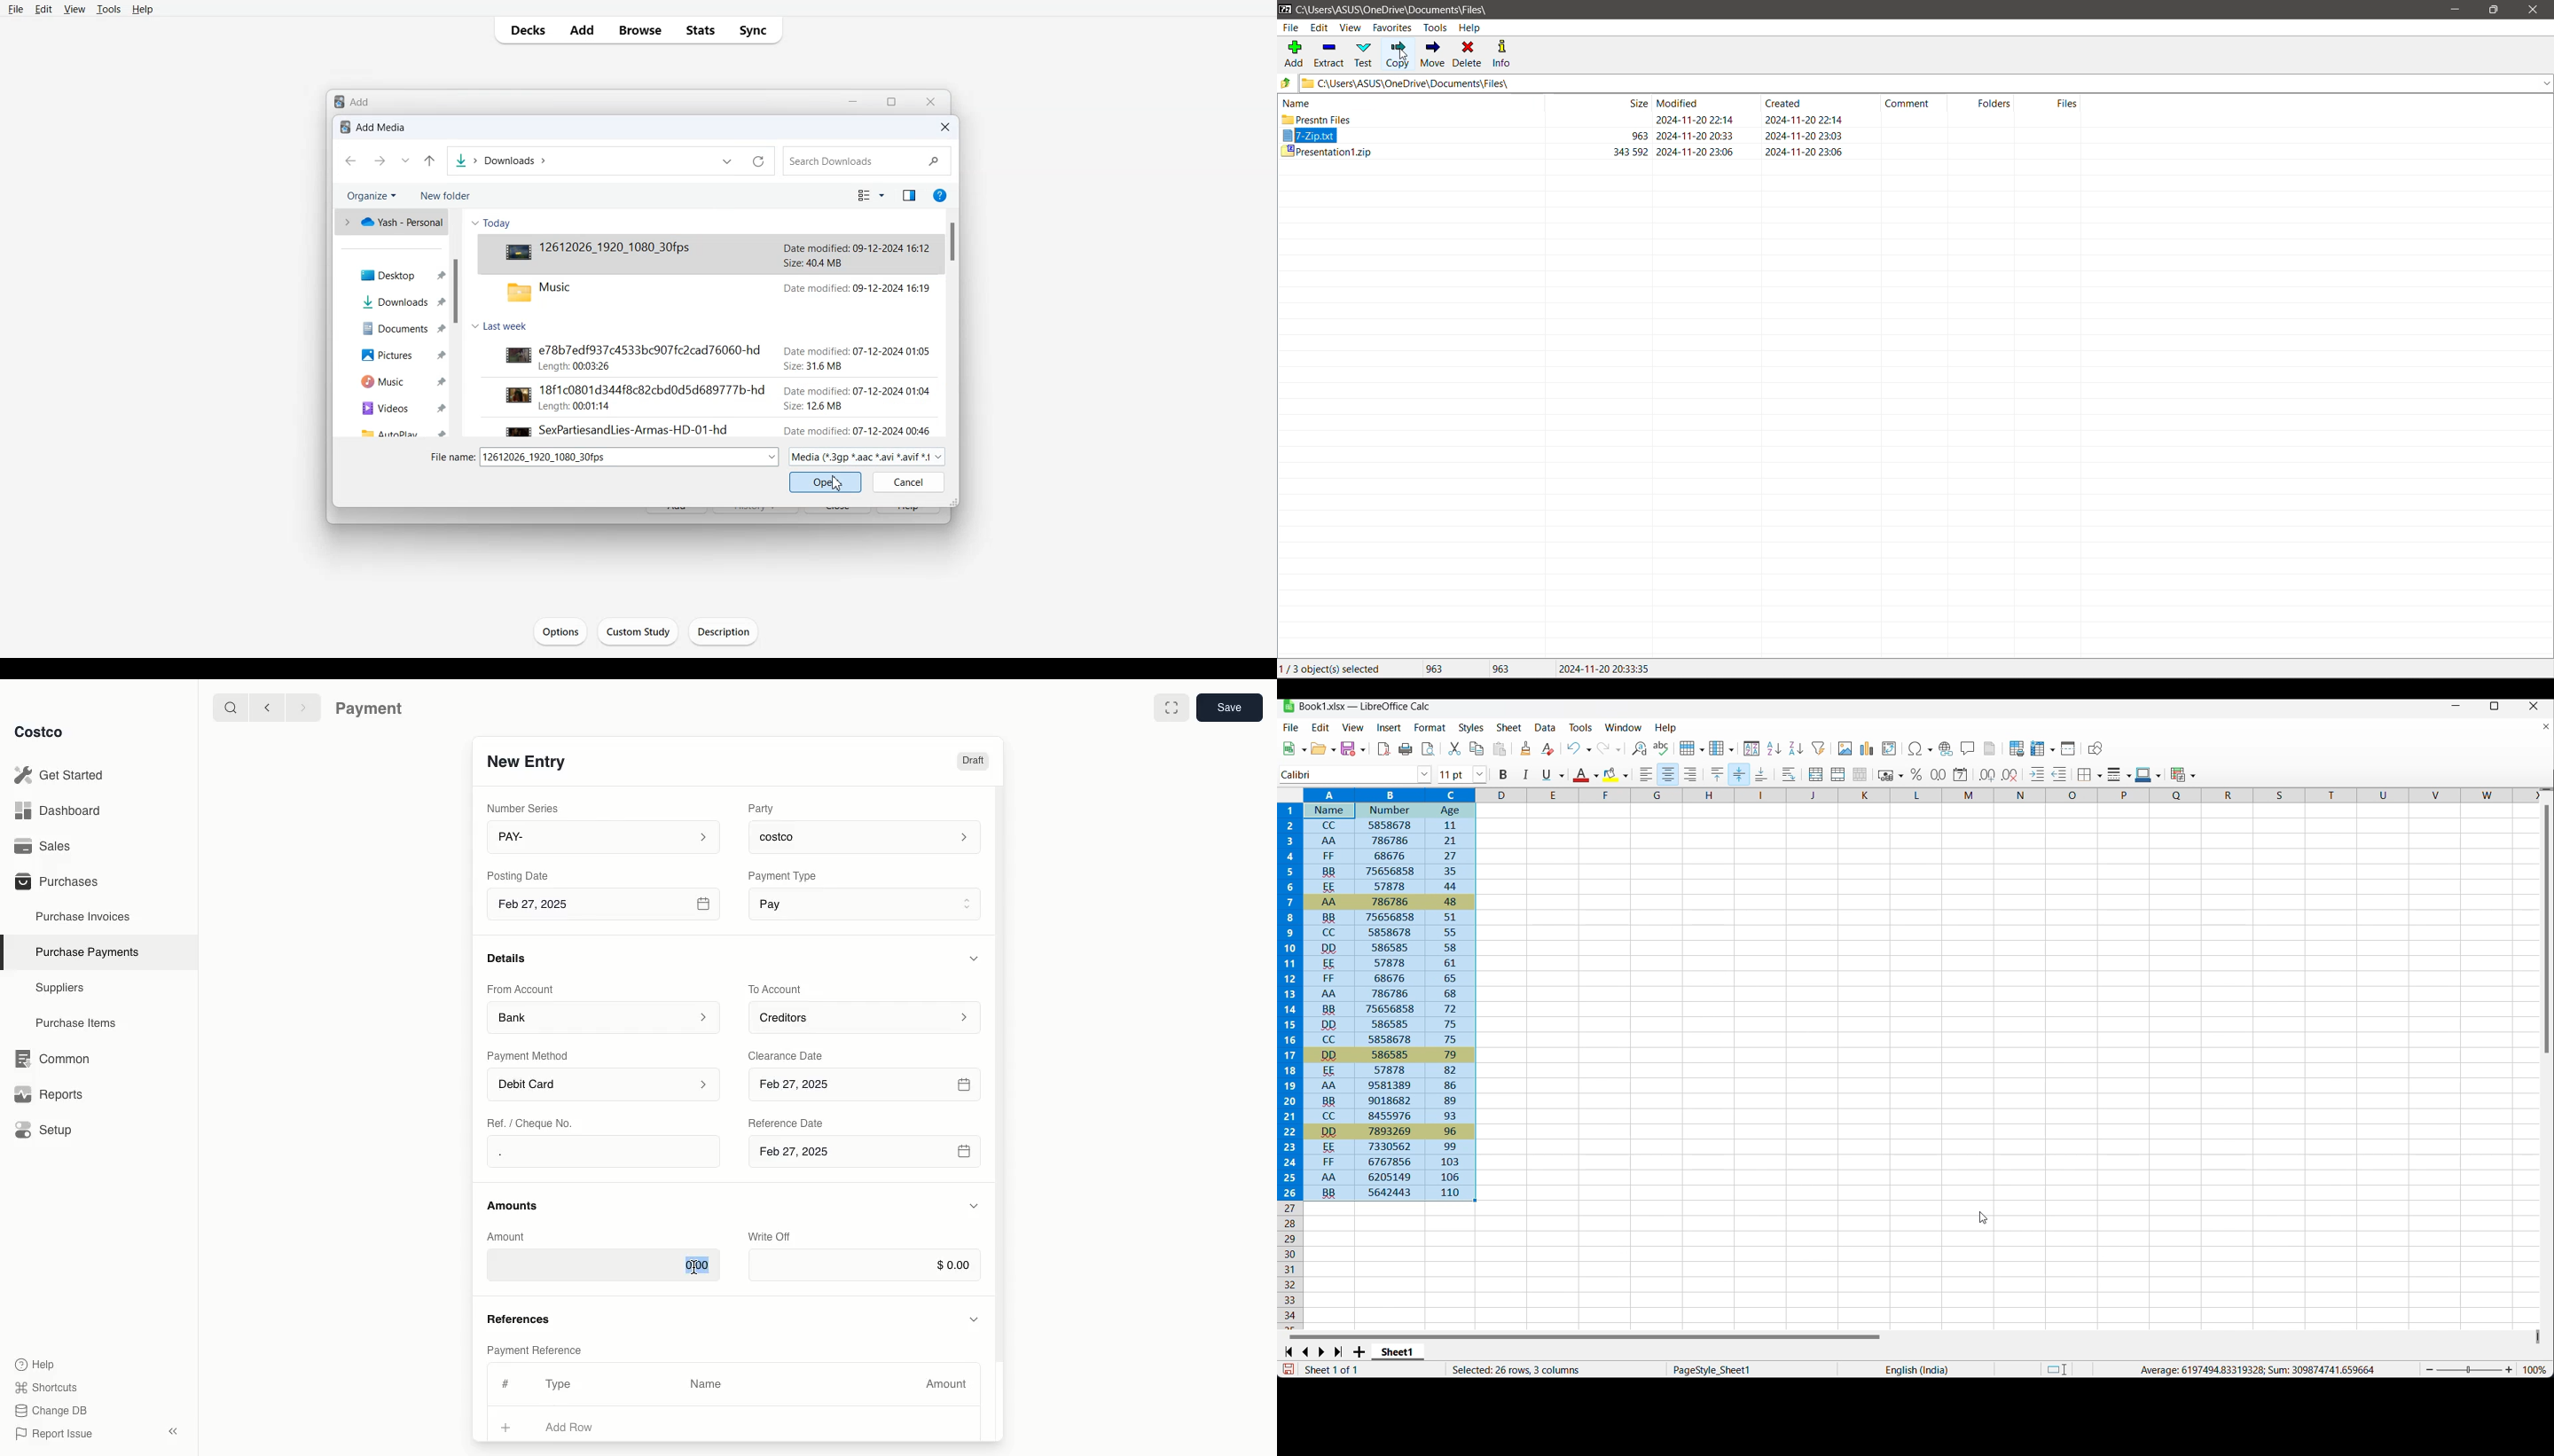  I want to click on Organize, so click(367, 196).